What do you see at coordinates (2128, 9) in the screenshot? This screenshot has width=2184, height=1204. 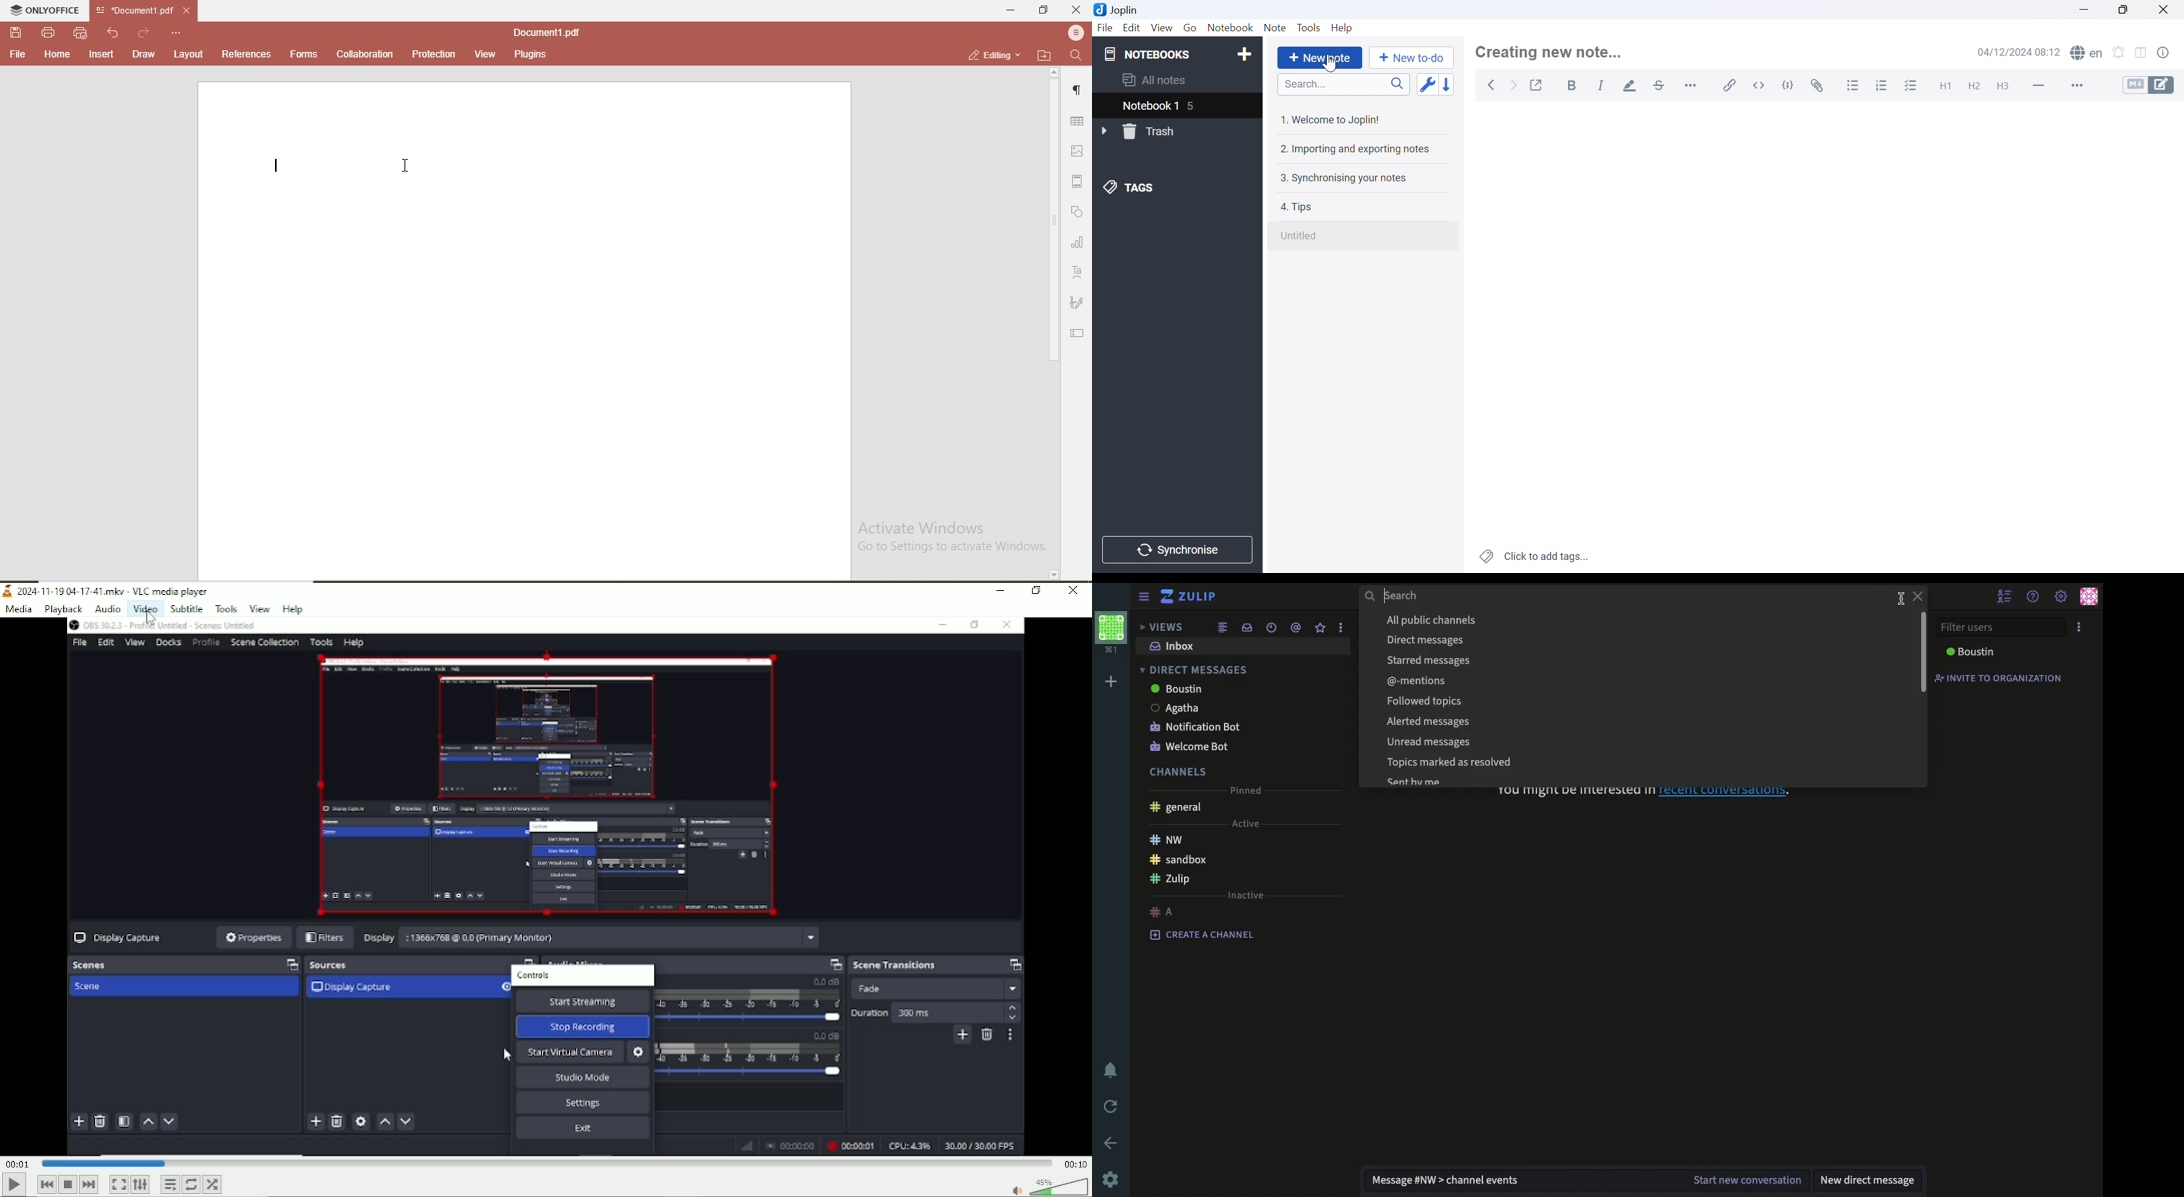 I see `Restore Down` at bounding box center [2128, 9].